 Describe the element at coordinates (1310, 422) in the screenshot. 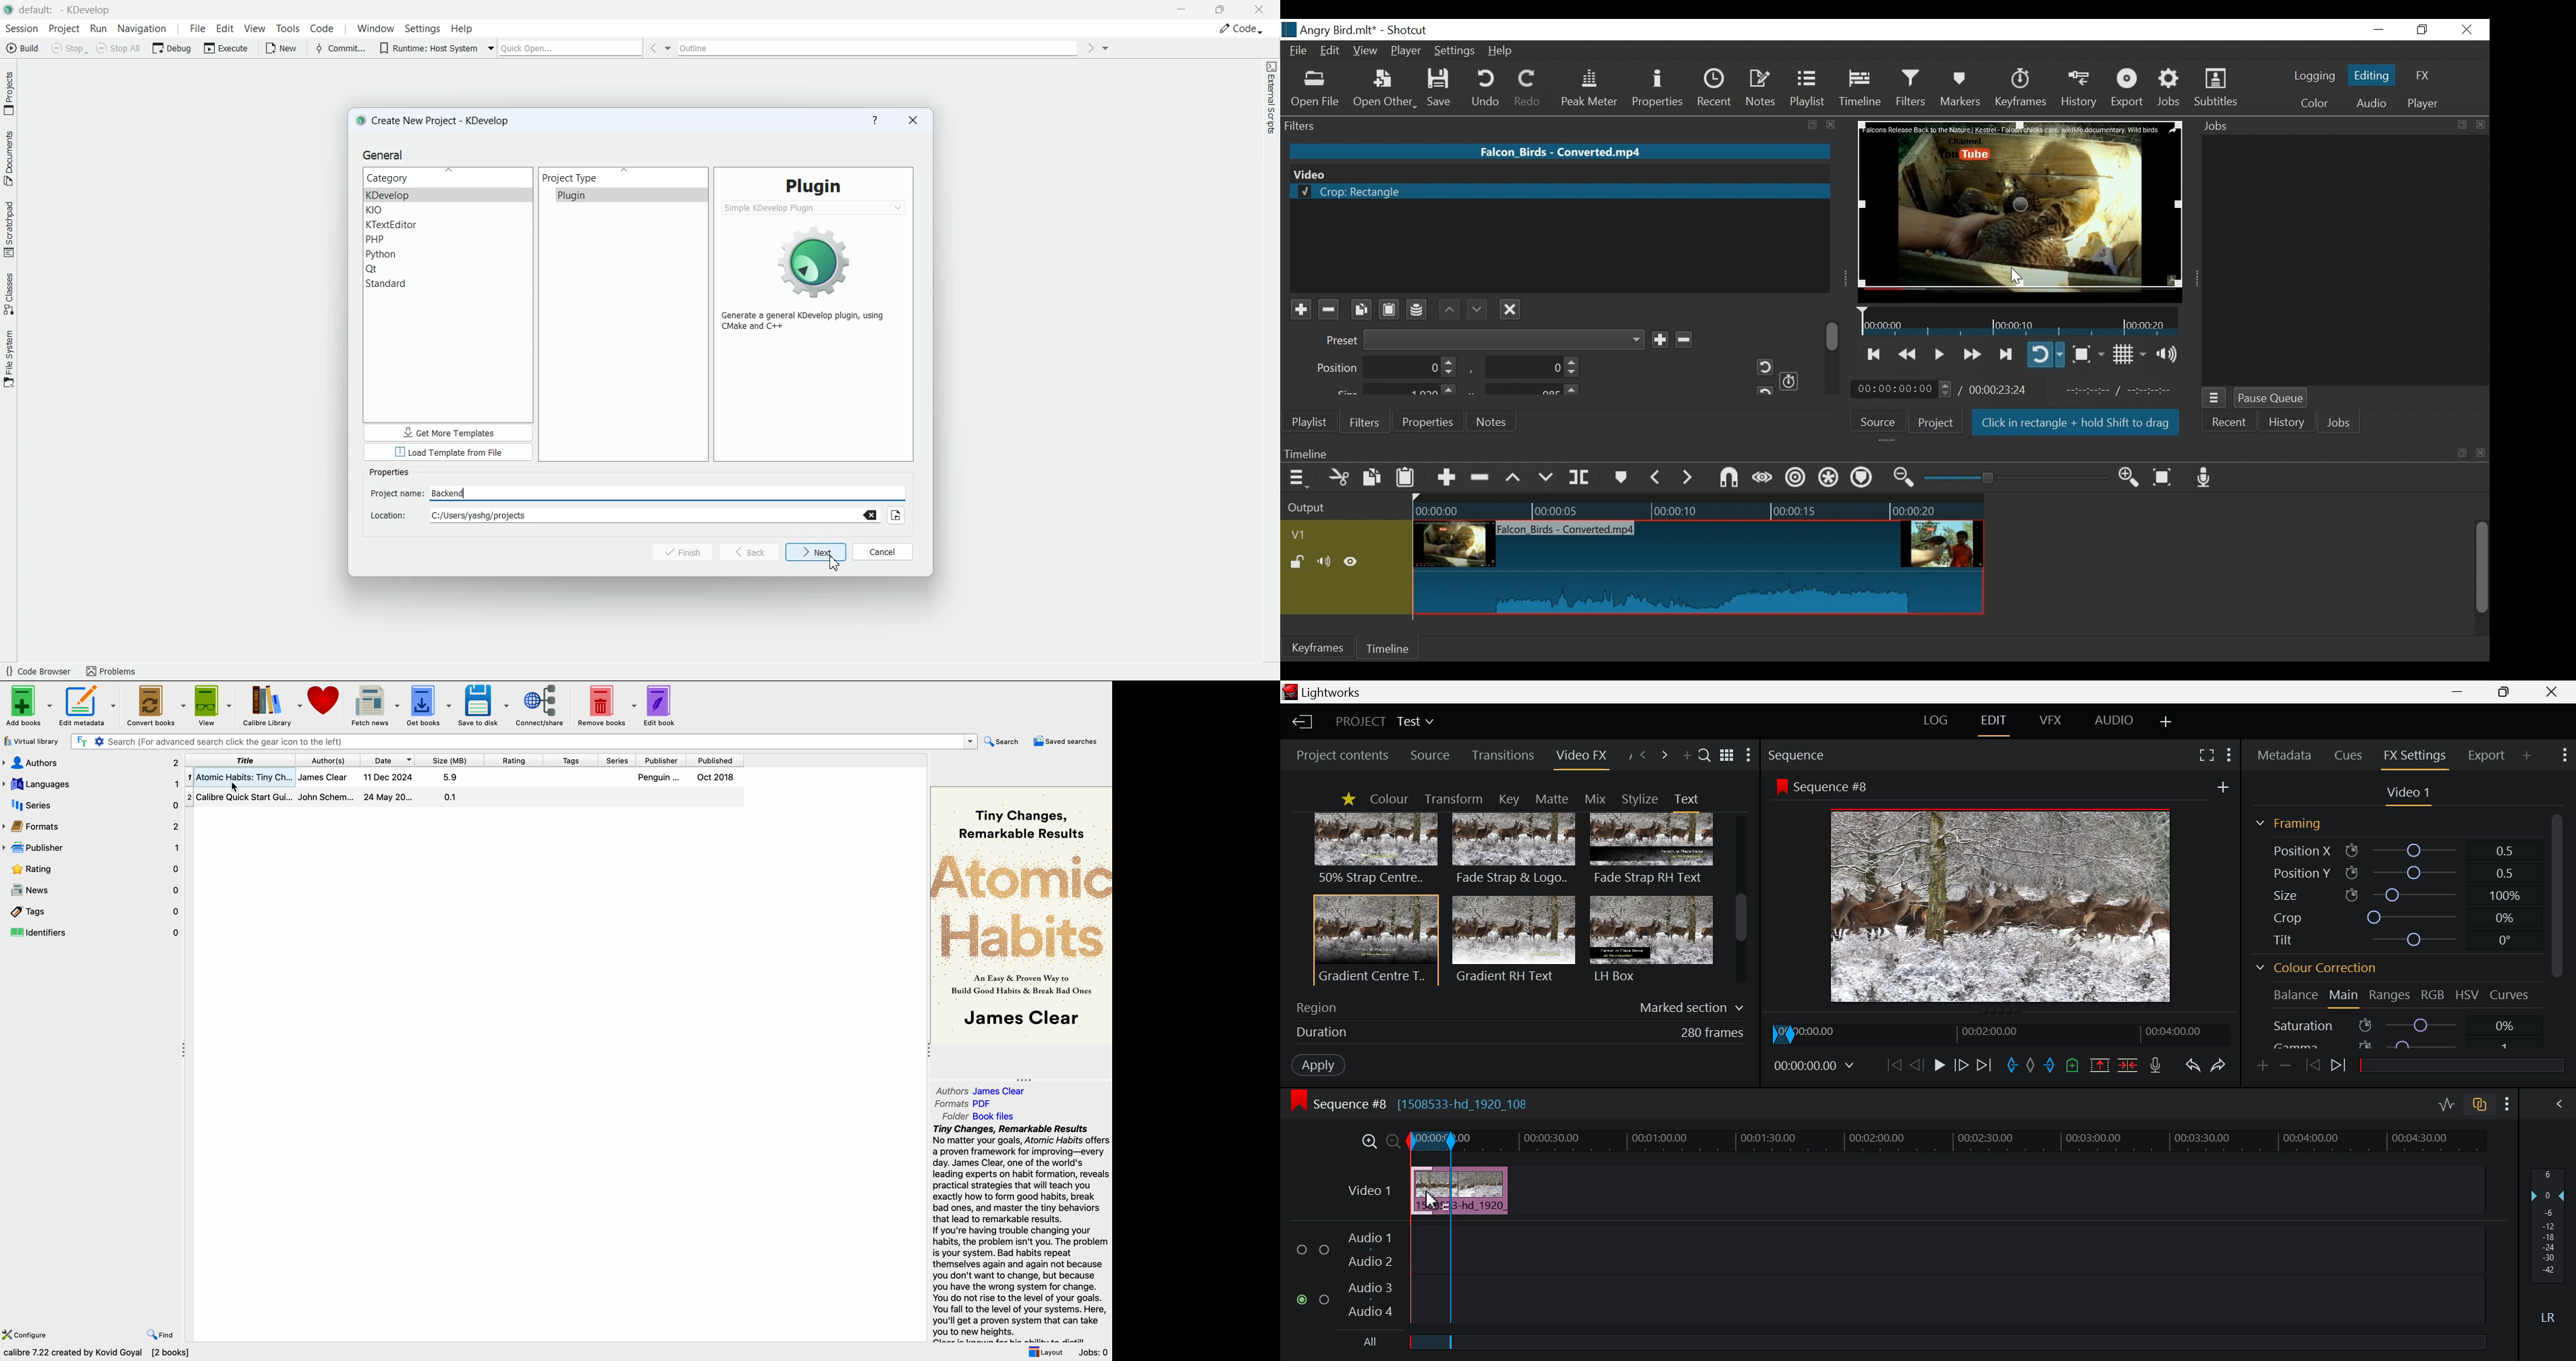

I see `Playlist` at that location.